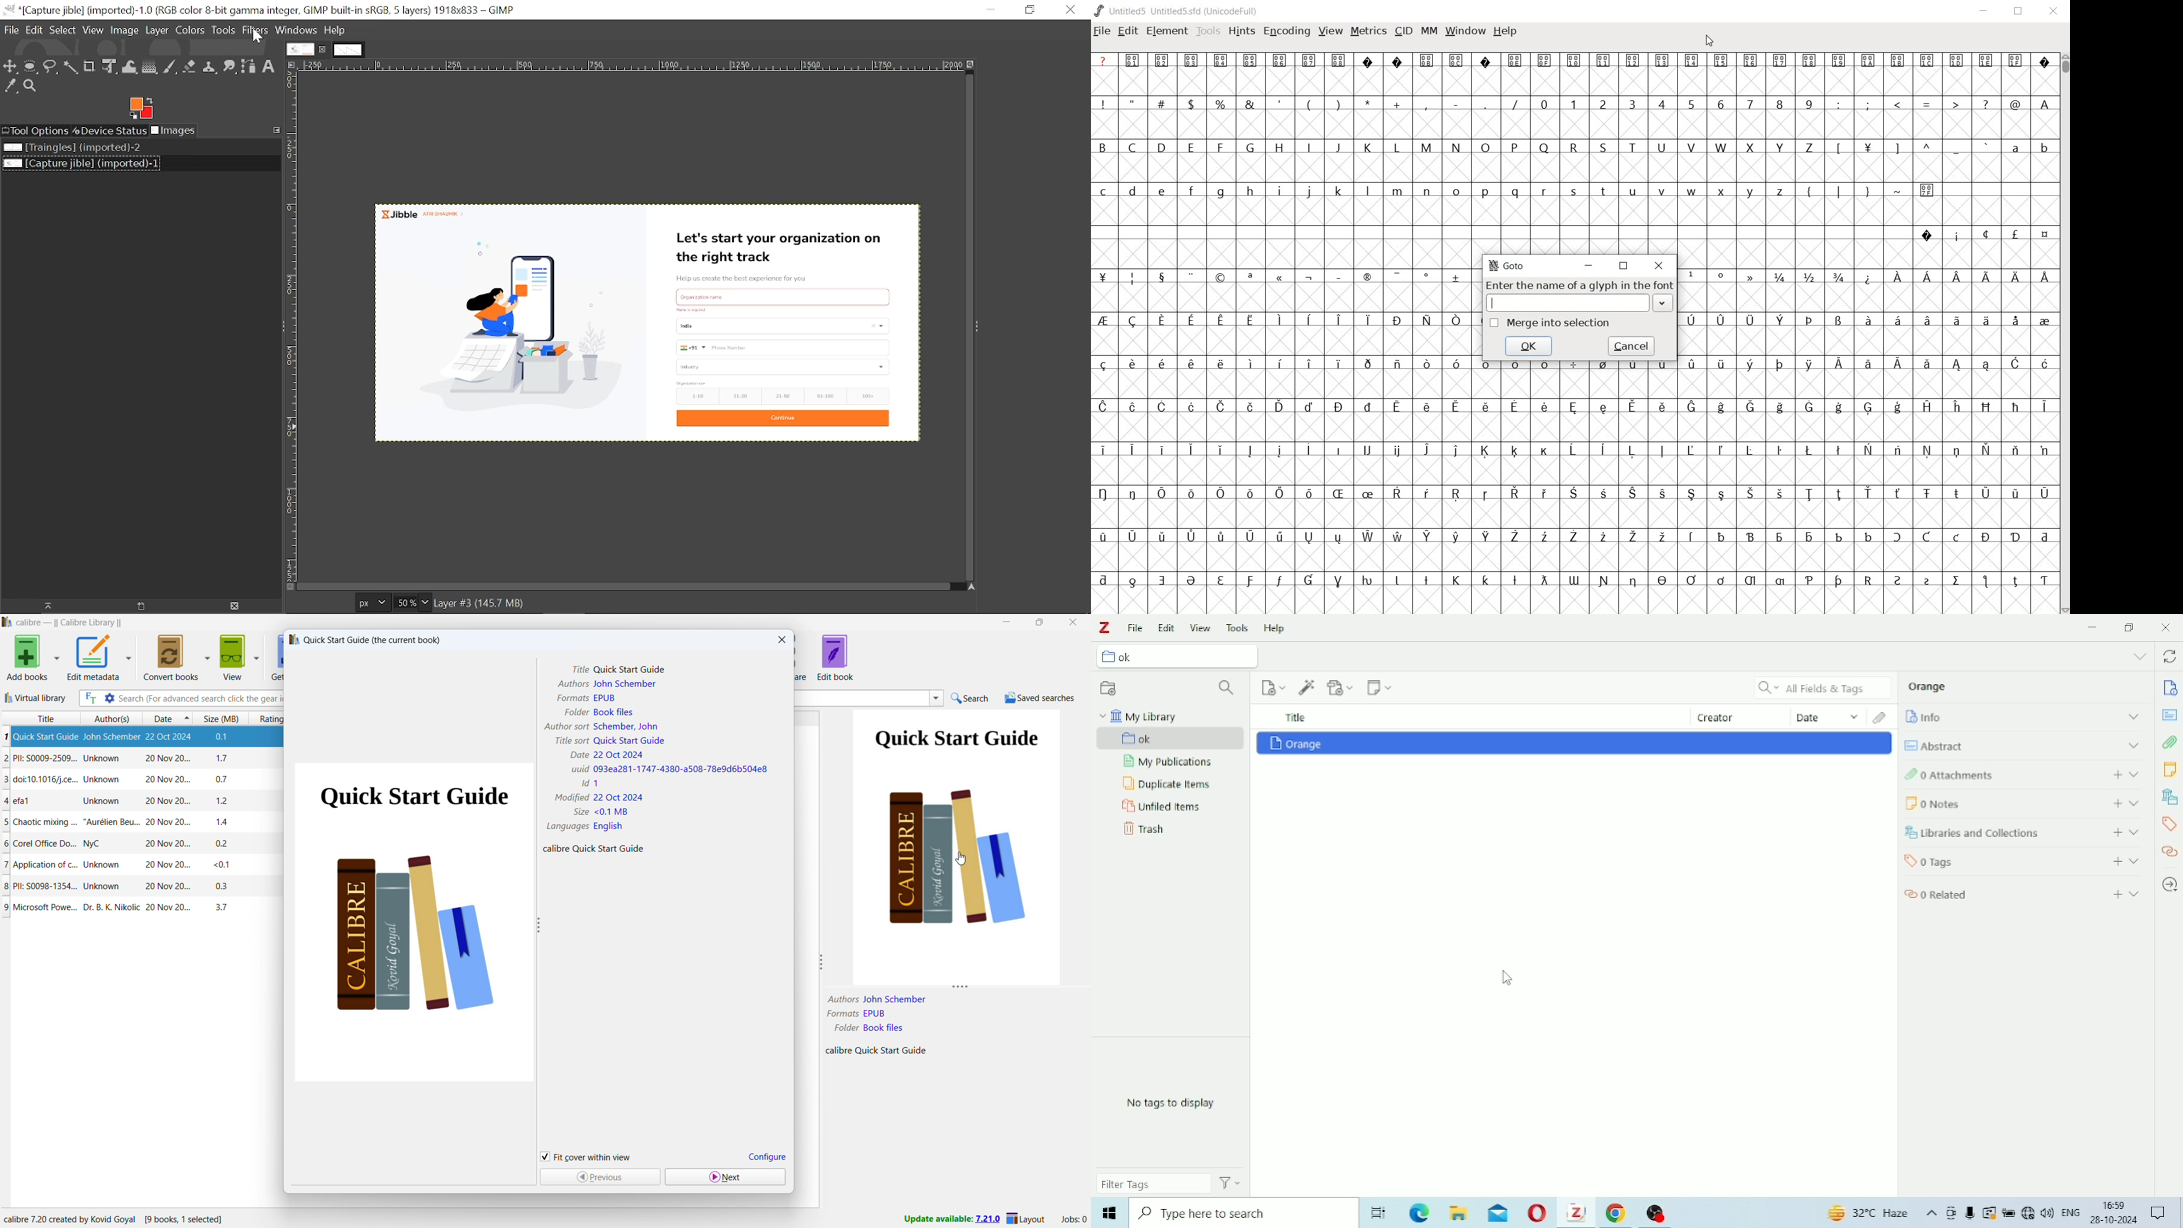 The height and width of the screenshot is (1232, 2184). What do you see at coordinates (1308, 537) in the screenshot?
I see `Symbol` at bounding box center [1308, 537].